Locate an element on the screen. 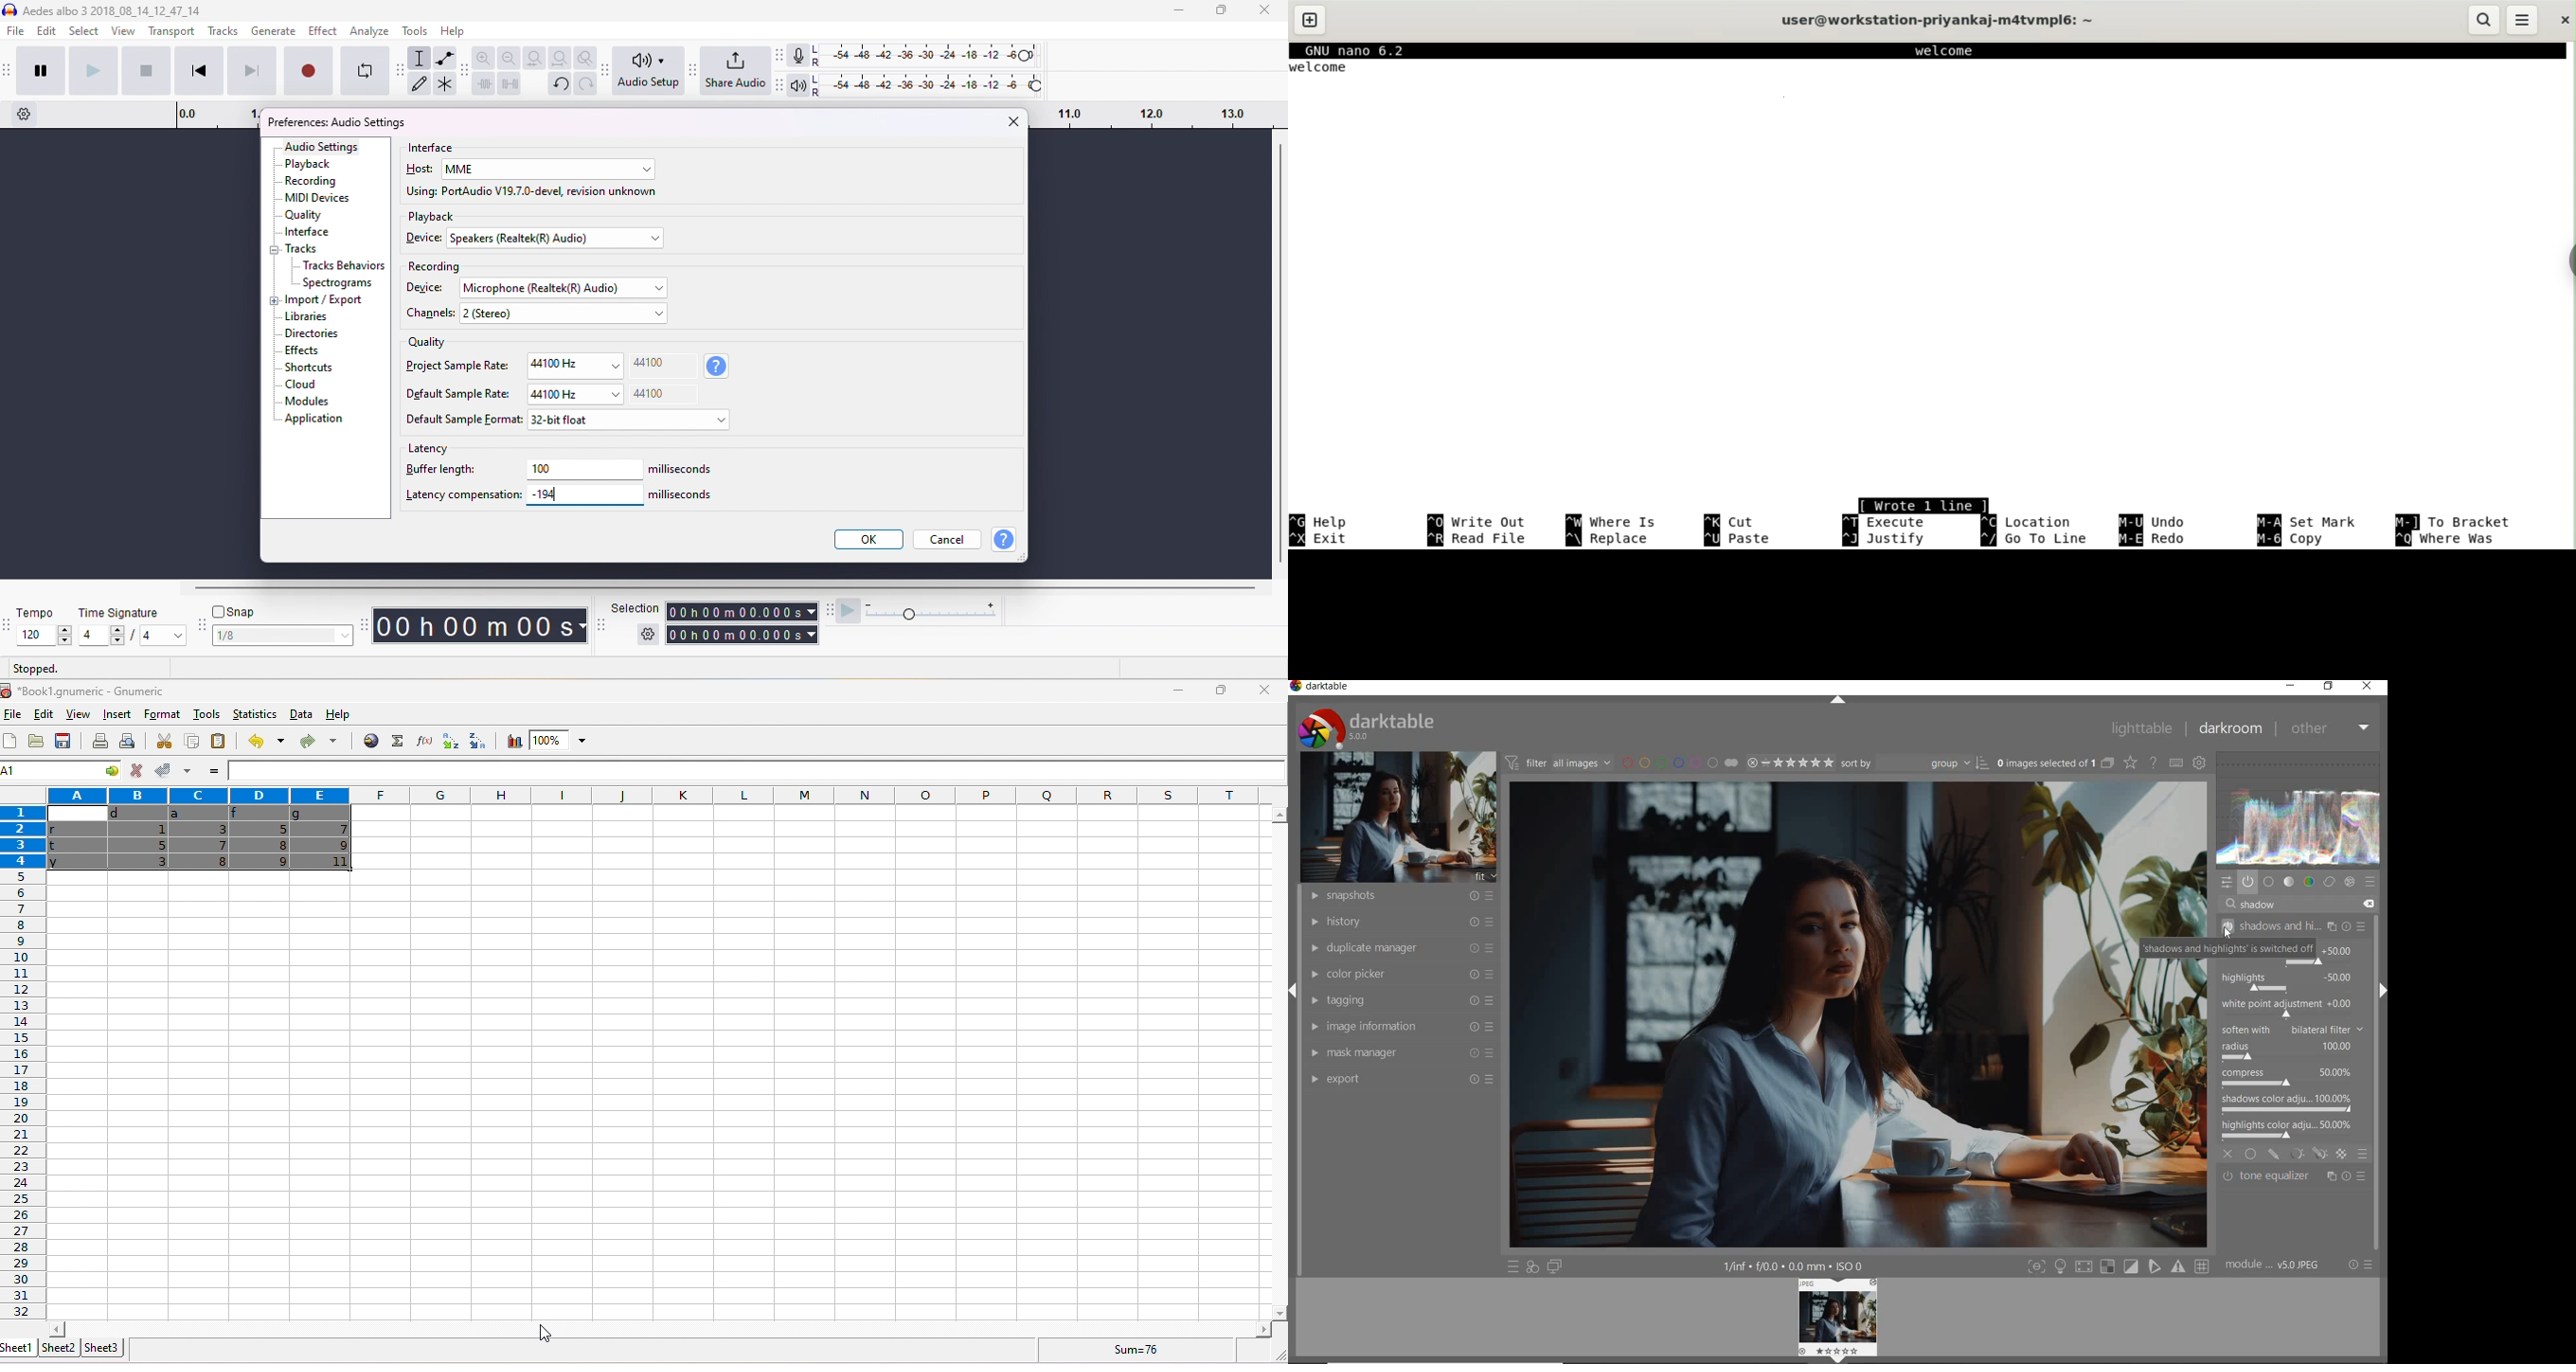  quality is located at coordinates (305, 216).